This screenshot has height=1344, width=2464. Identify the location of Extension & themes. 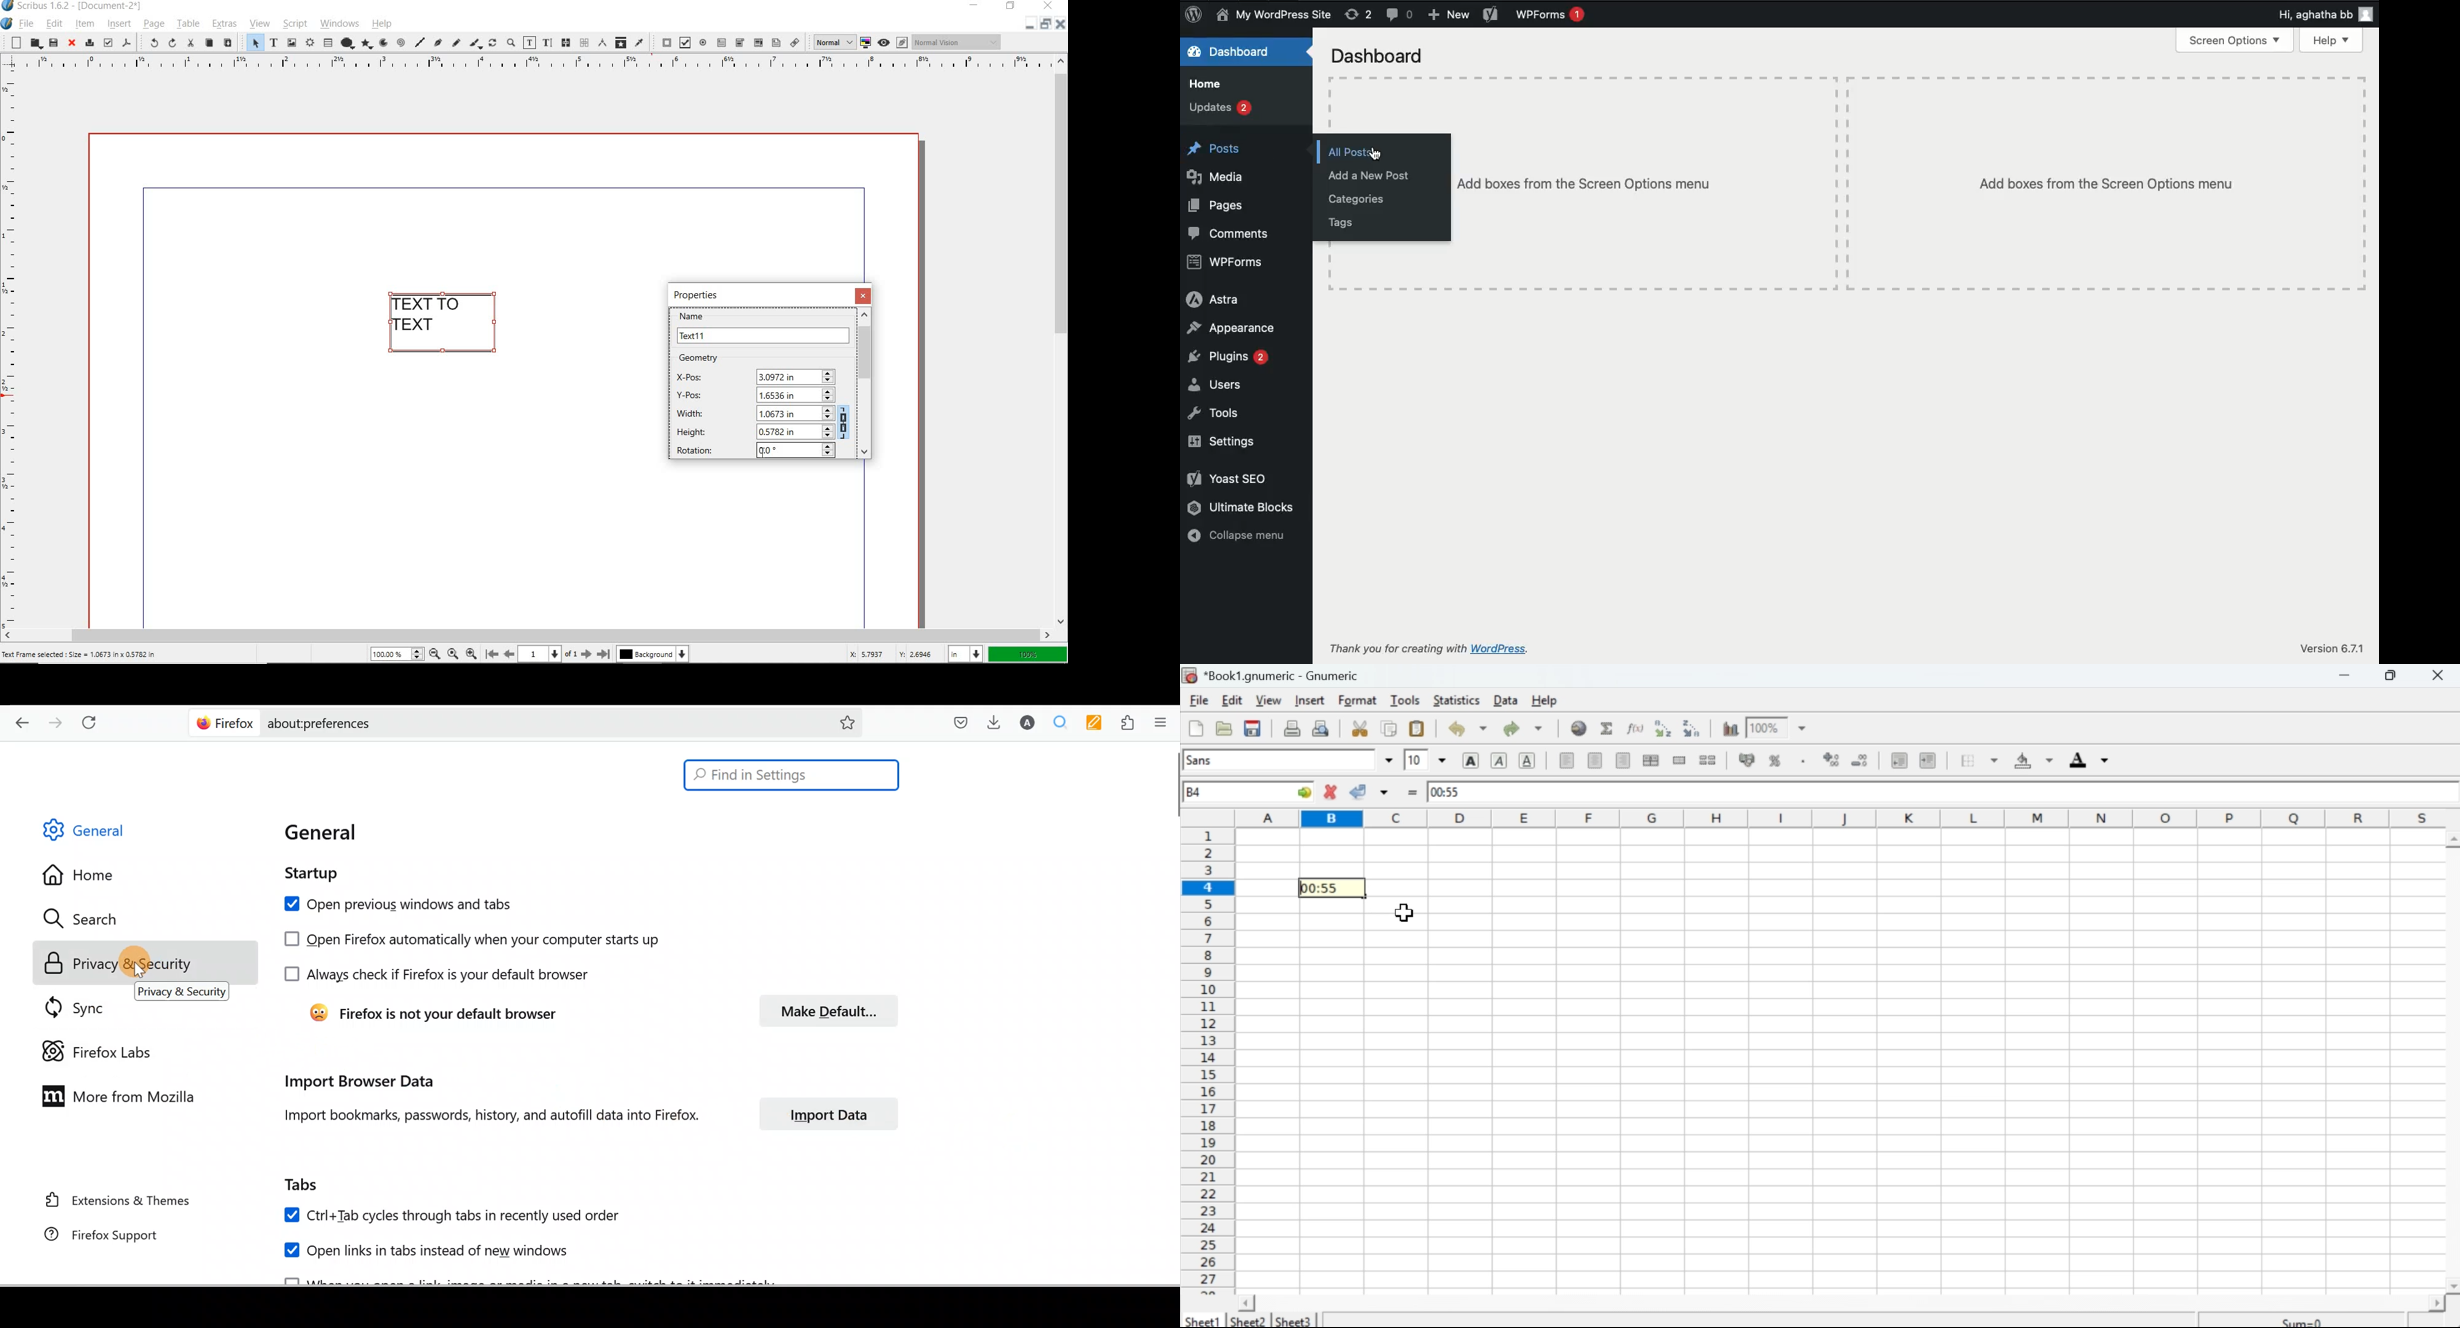
(114, 1204).